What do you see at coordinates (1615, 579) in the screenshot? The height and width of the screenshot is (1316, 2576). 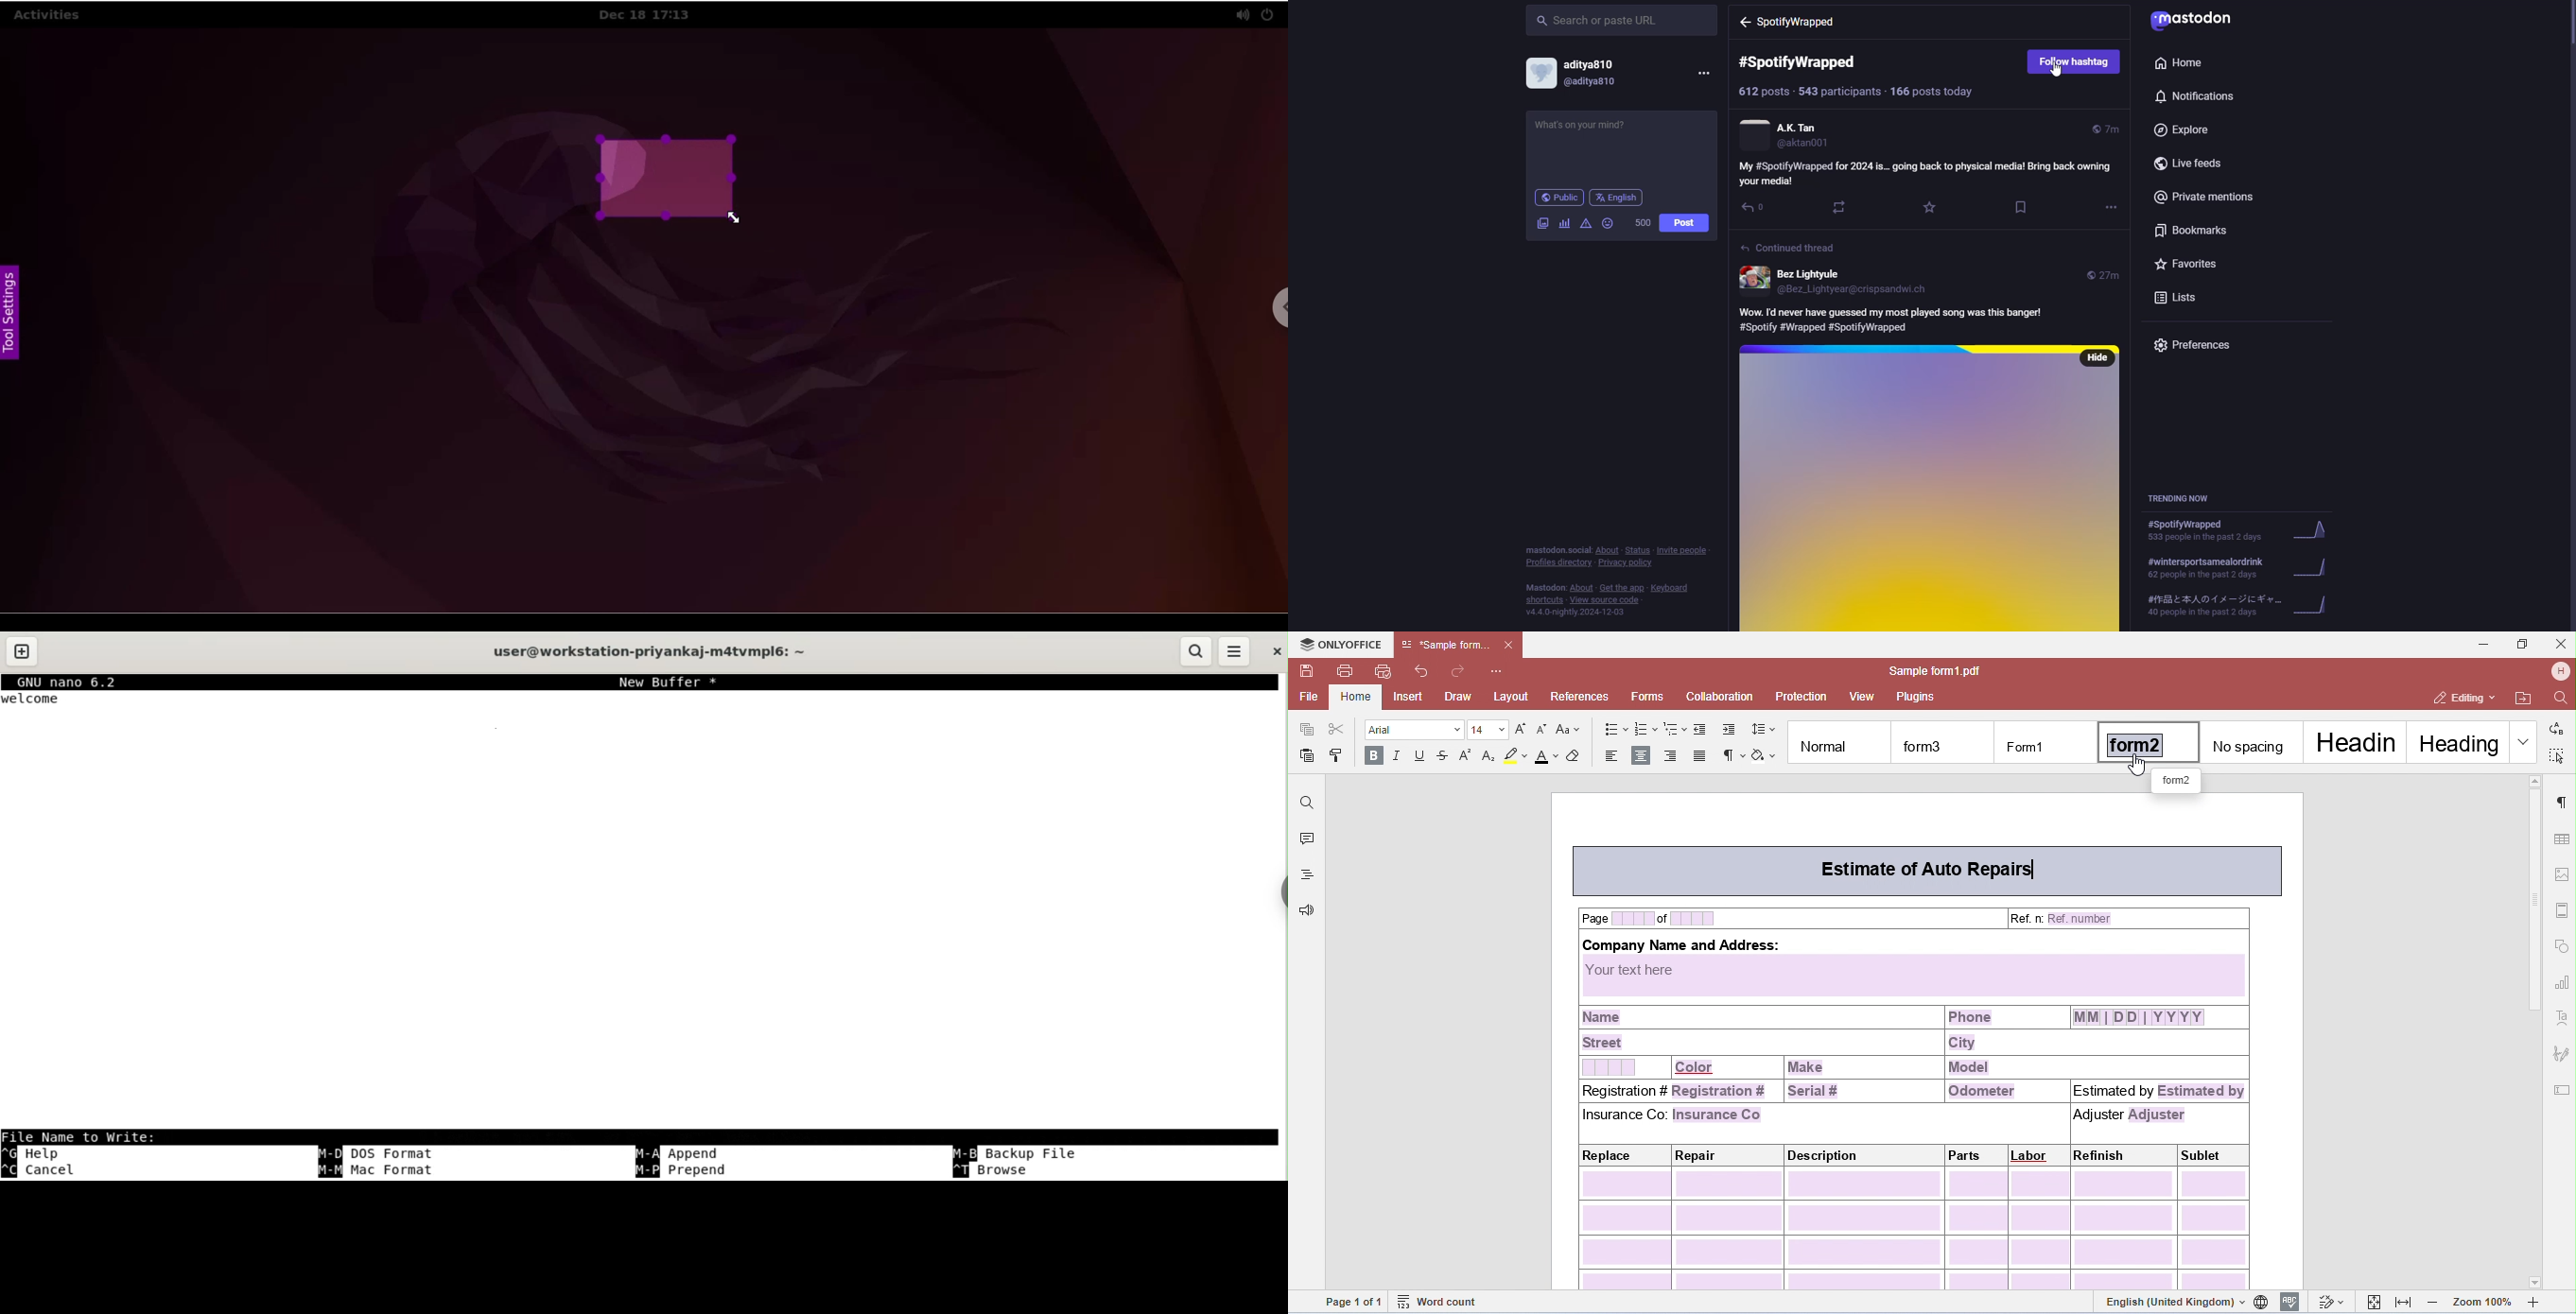 I see `info` at bounding box center [1615, 579].